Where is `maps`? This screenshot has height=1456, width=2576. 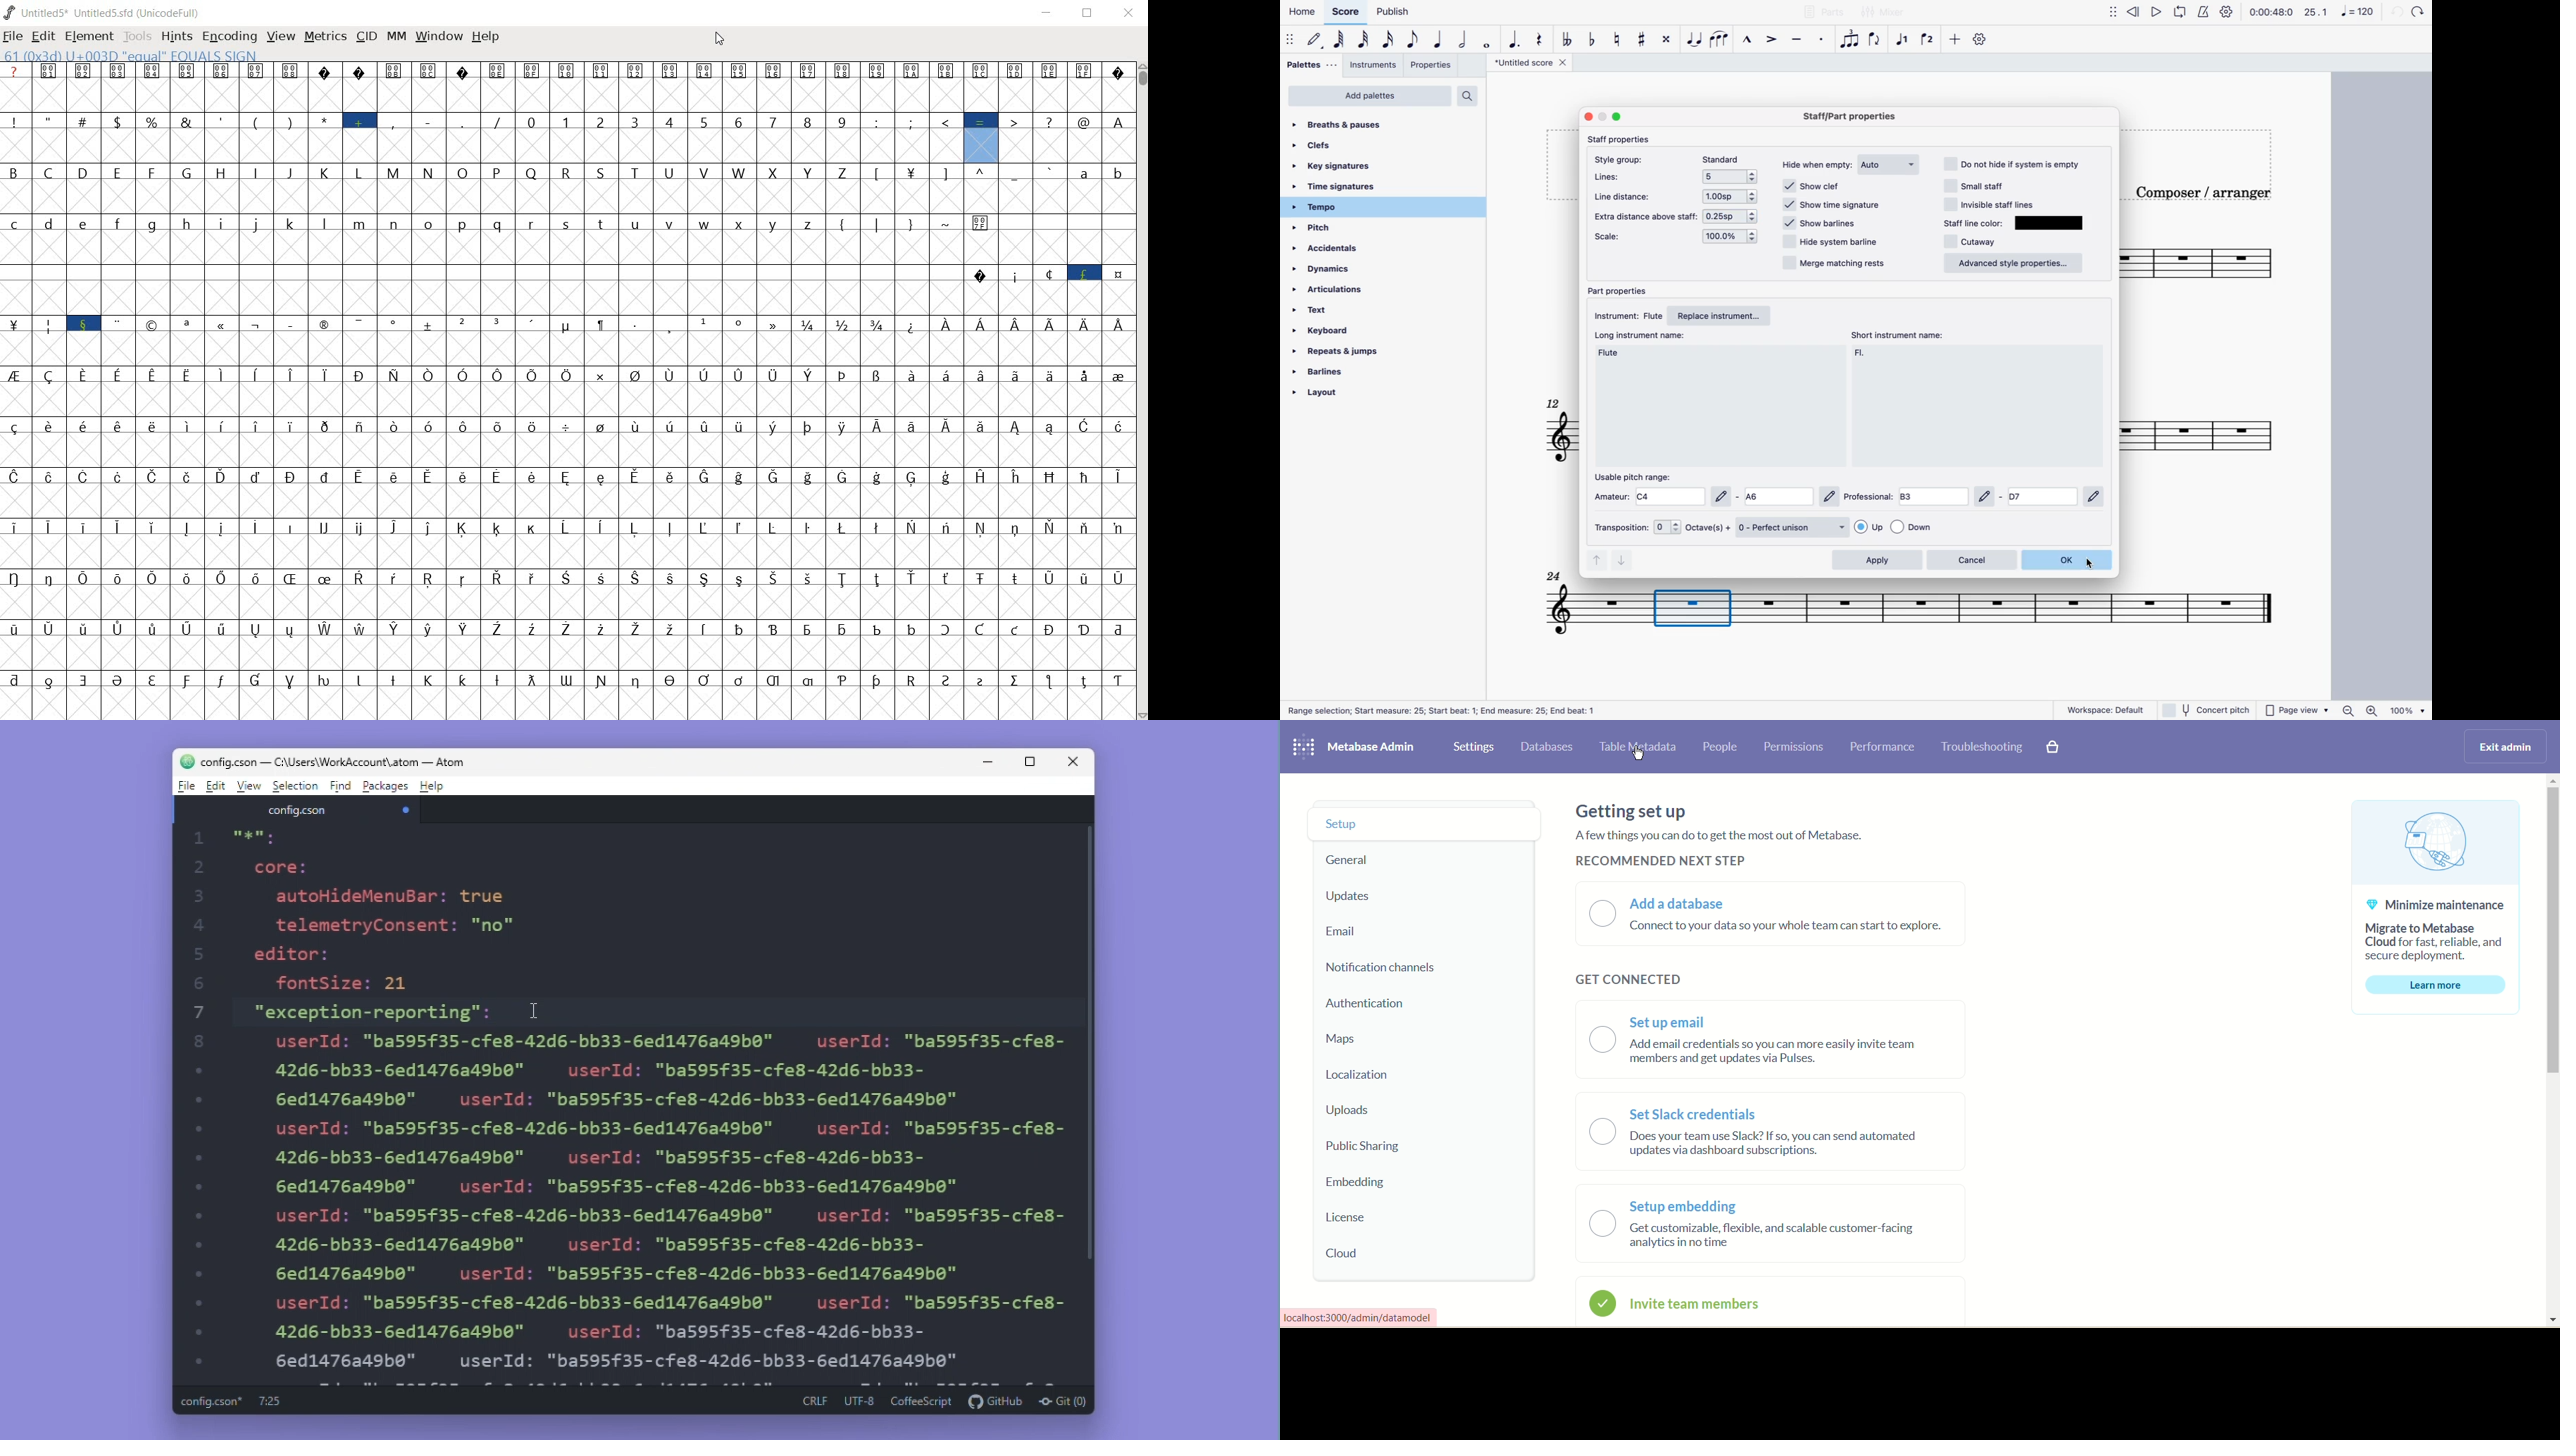
maps is located at coordinates (1341, 1039).